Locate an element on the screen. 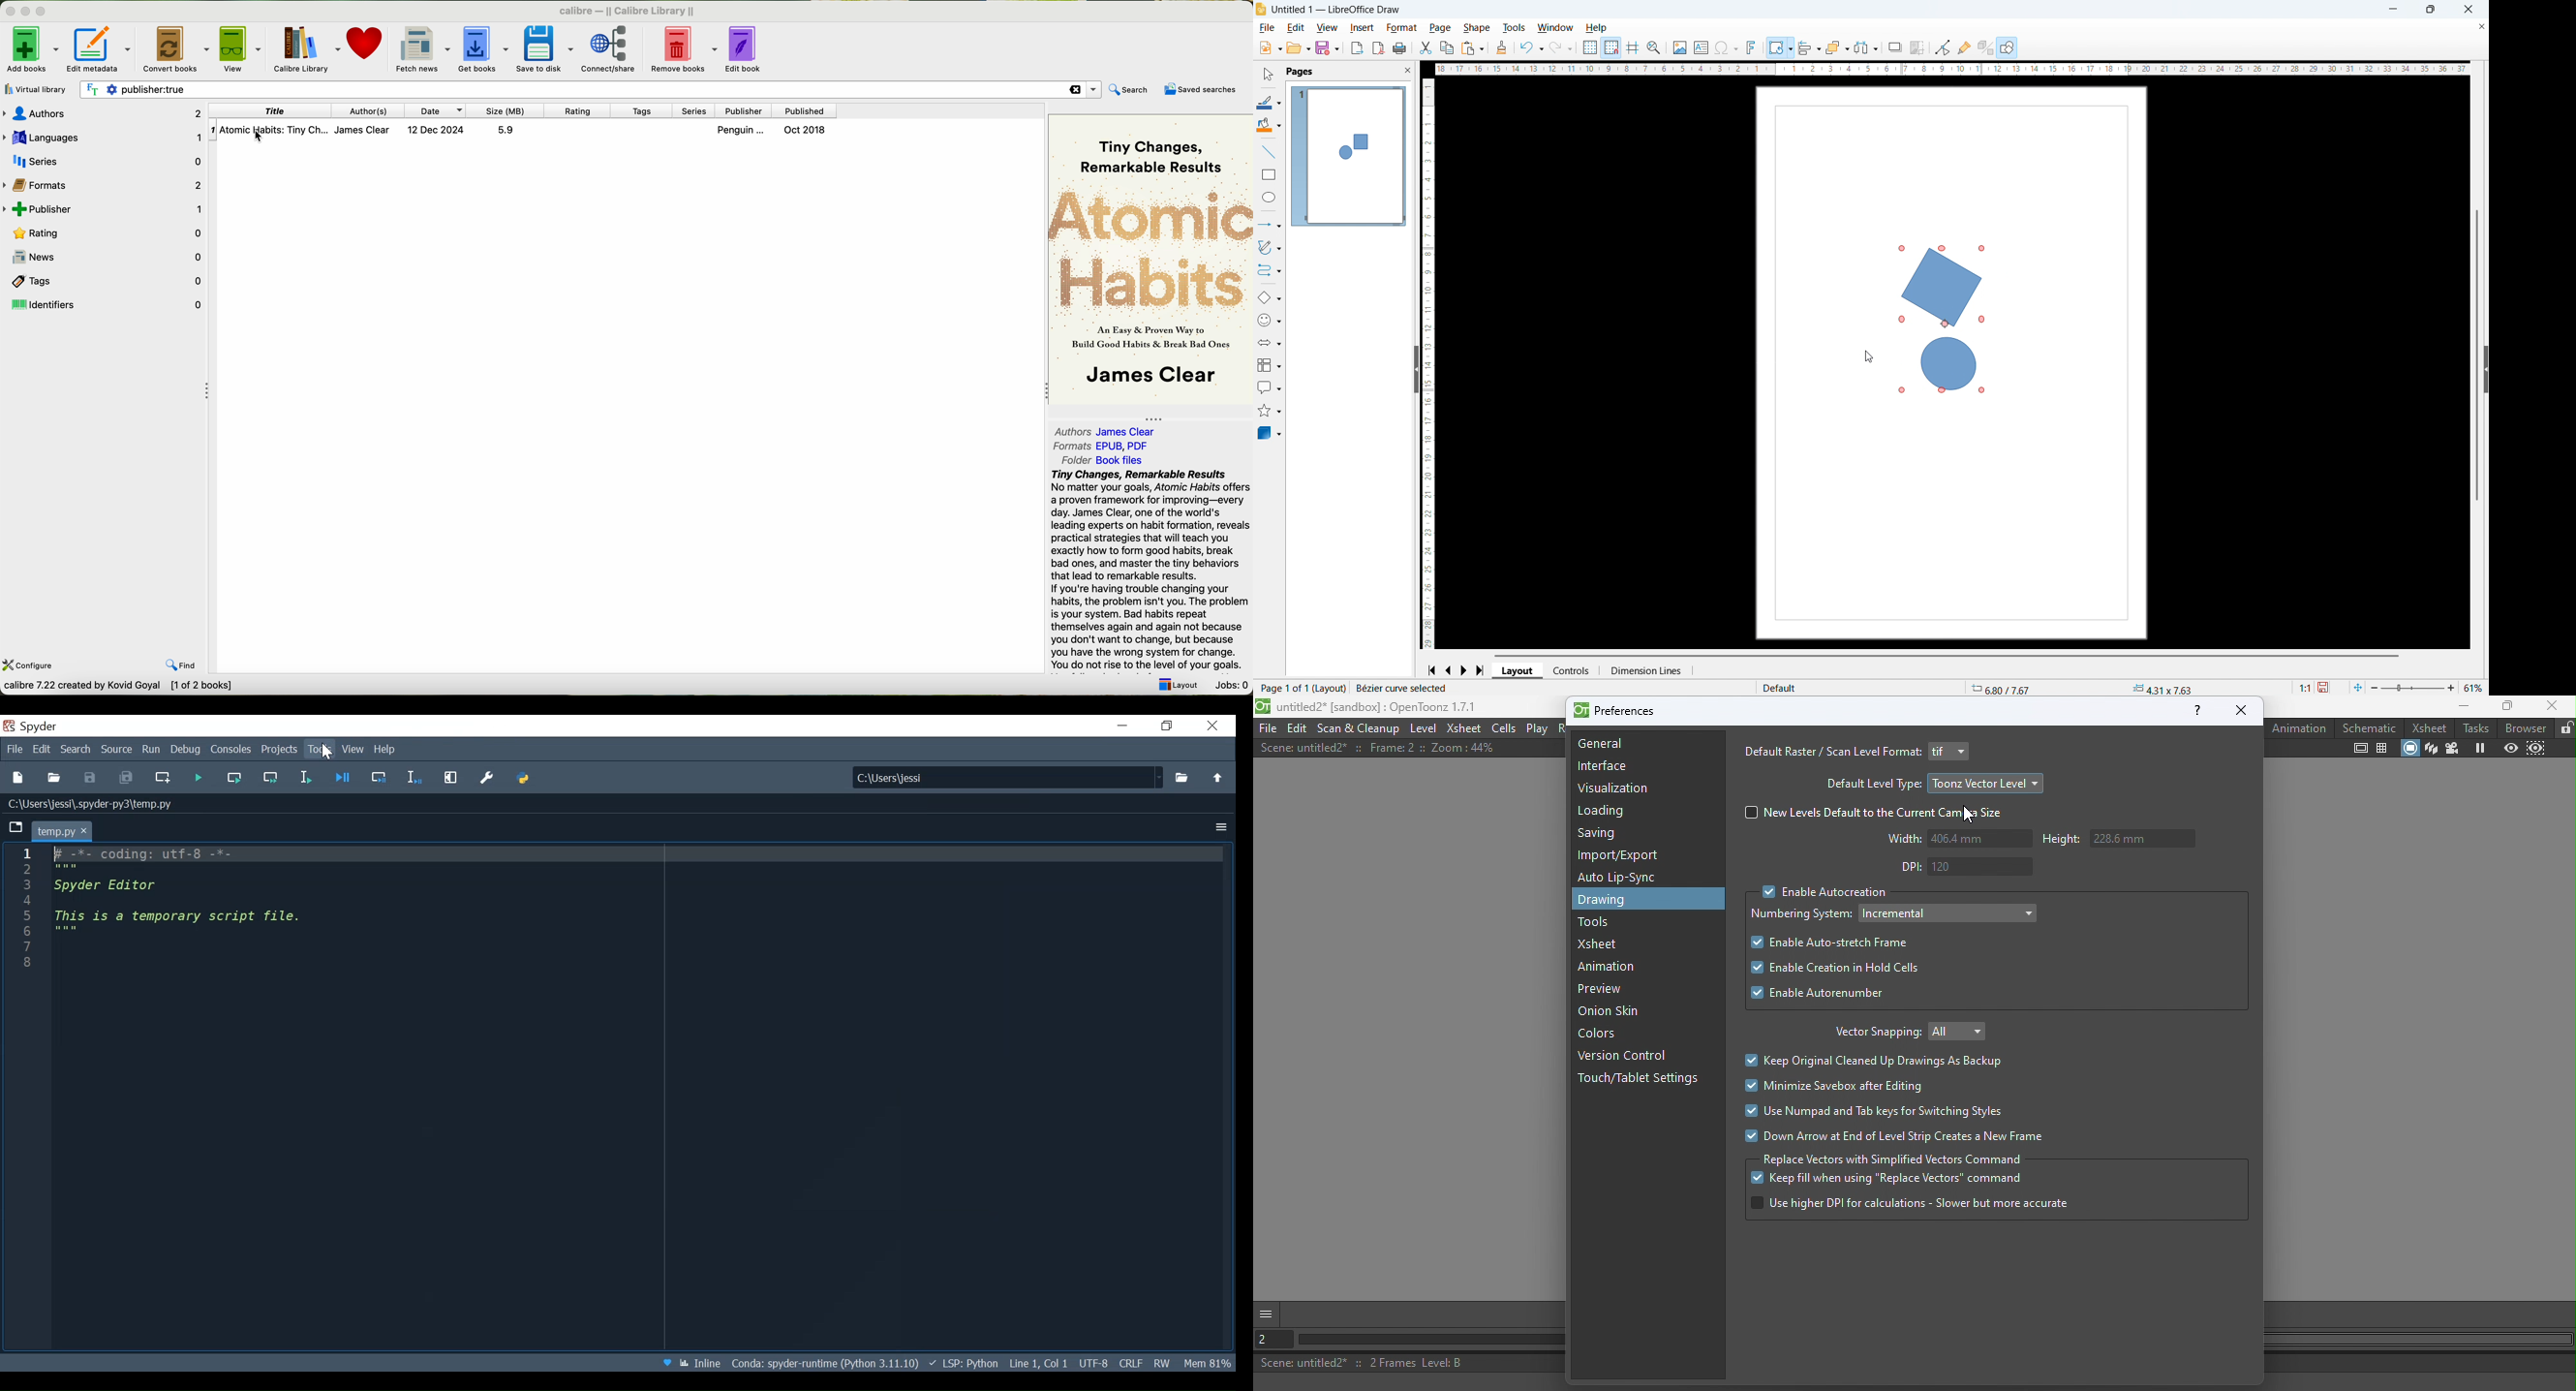  File Path is located at coordinates (94, 804).